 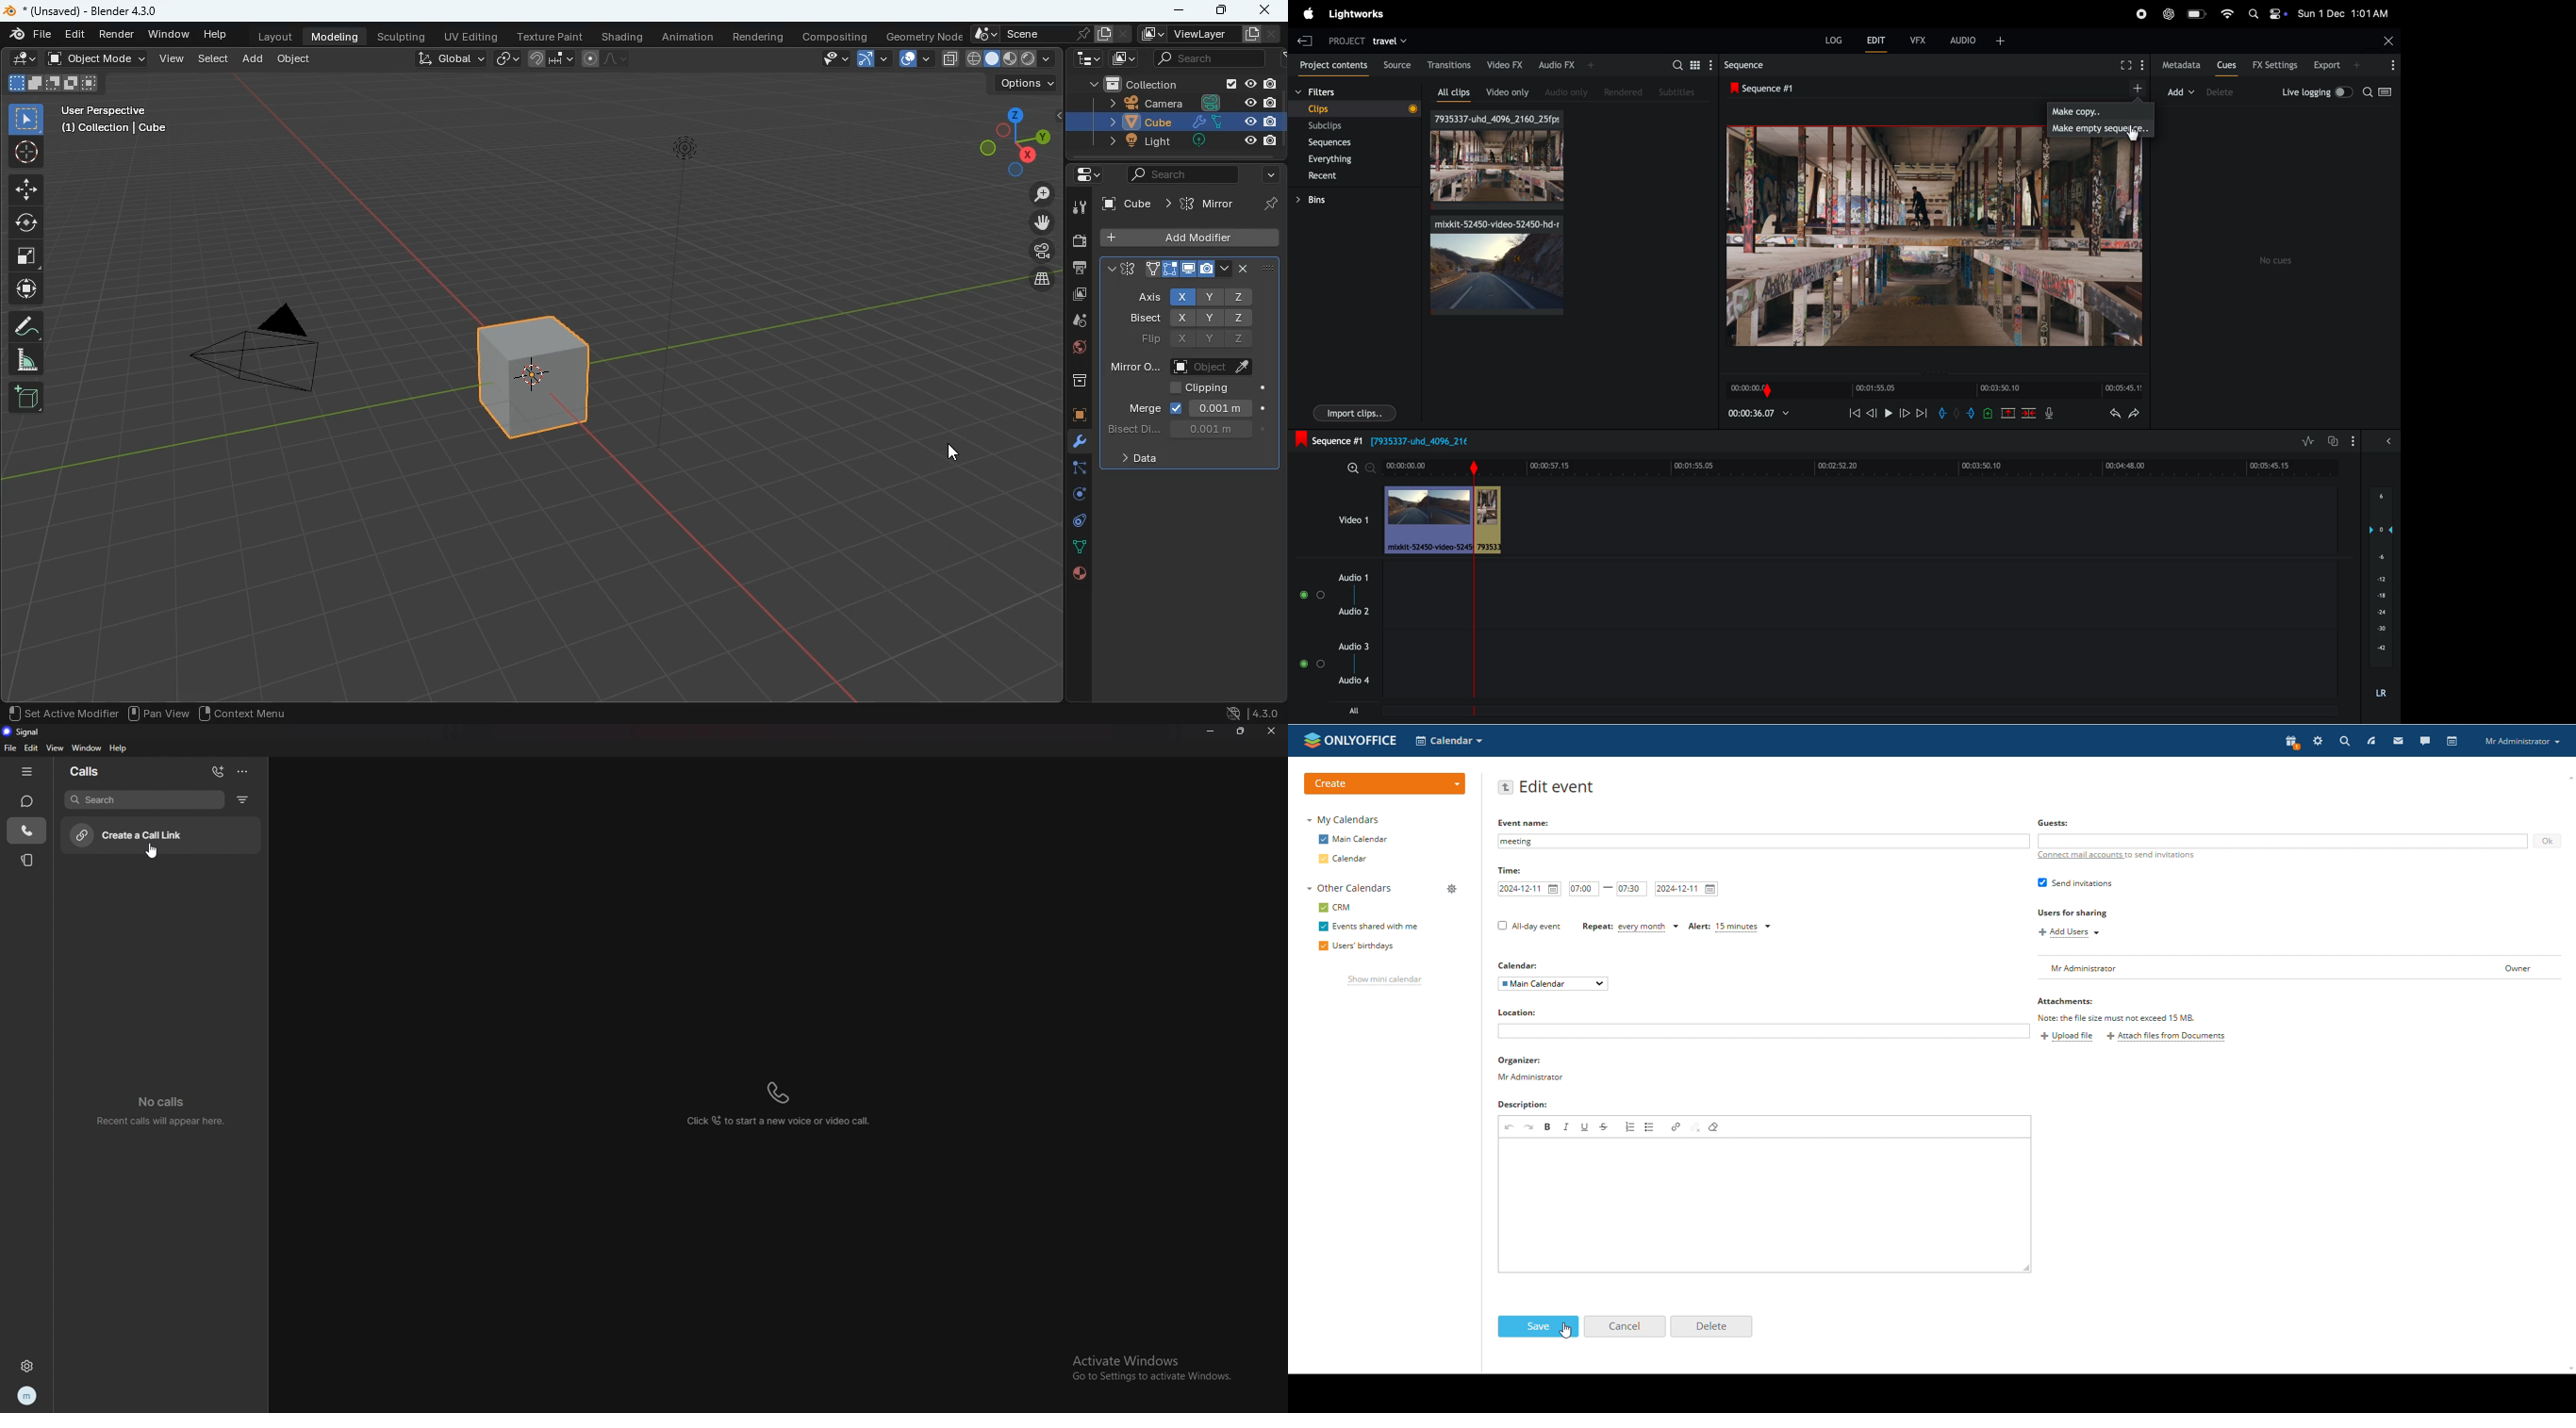 I want to click on recents, so click(x=1358, y=176).